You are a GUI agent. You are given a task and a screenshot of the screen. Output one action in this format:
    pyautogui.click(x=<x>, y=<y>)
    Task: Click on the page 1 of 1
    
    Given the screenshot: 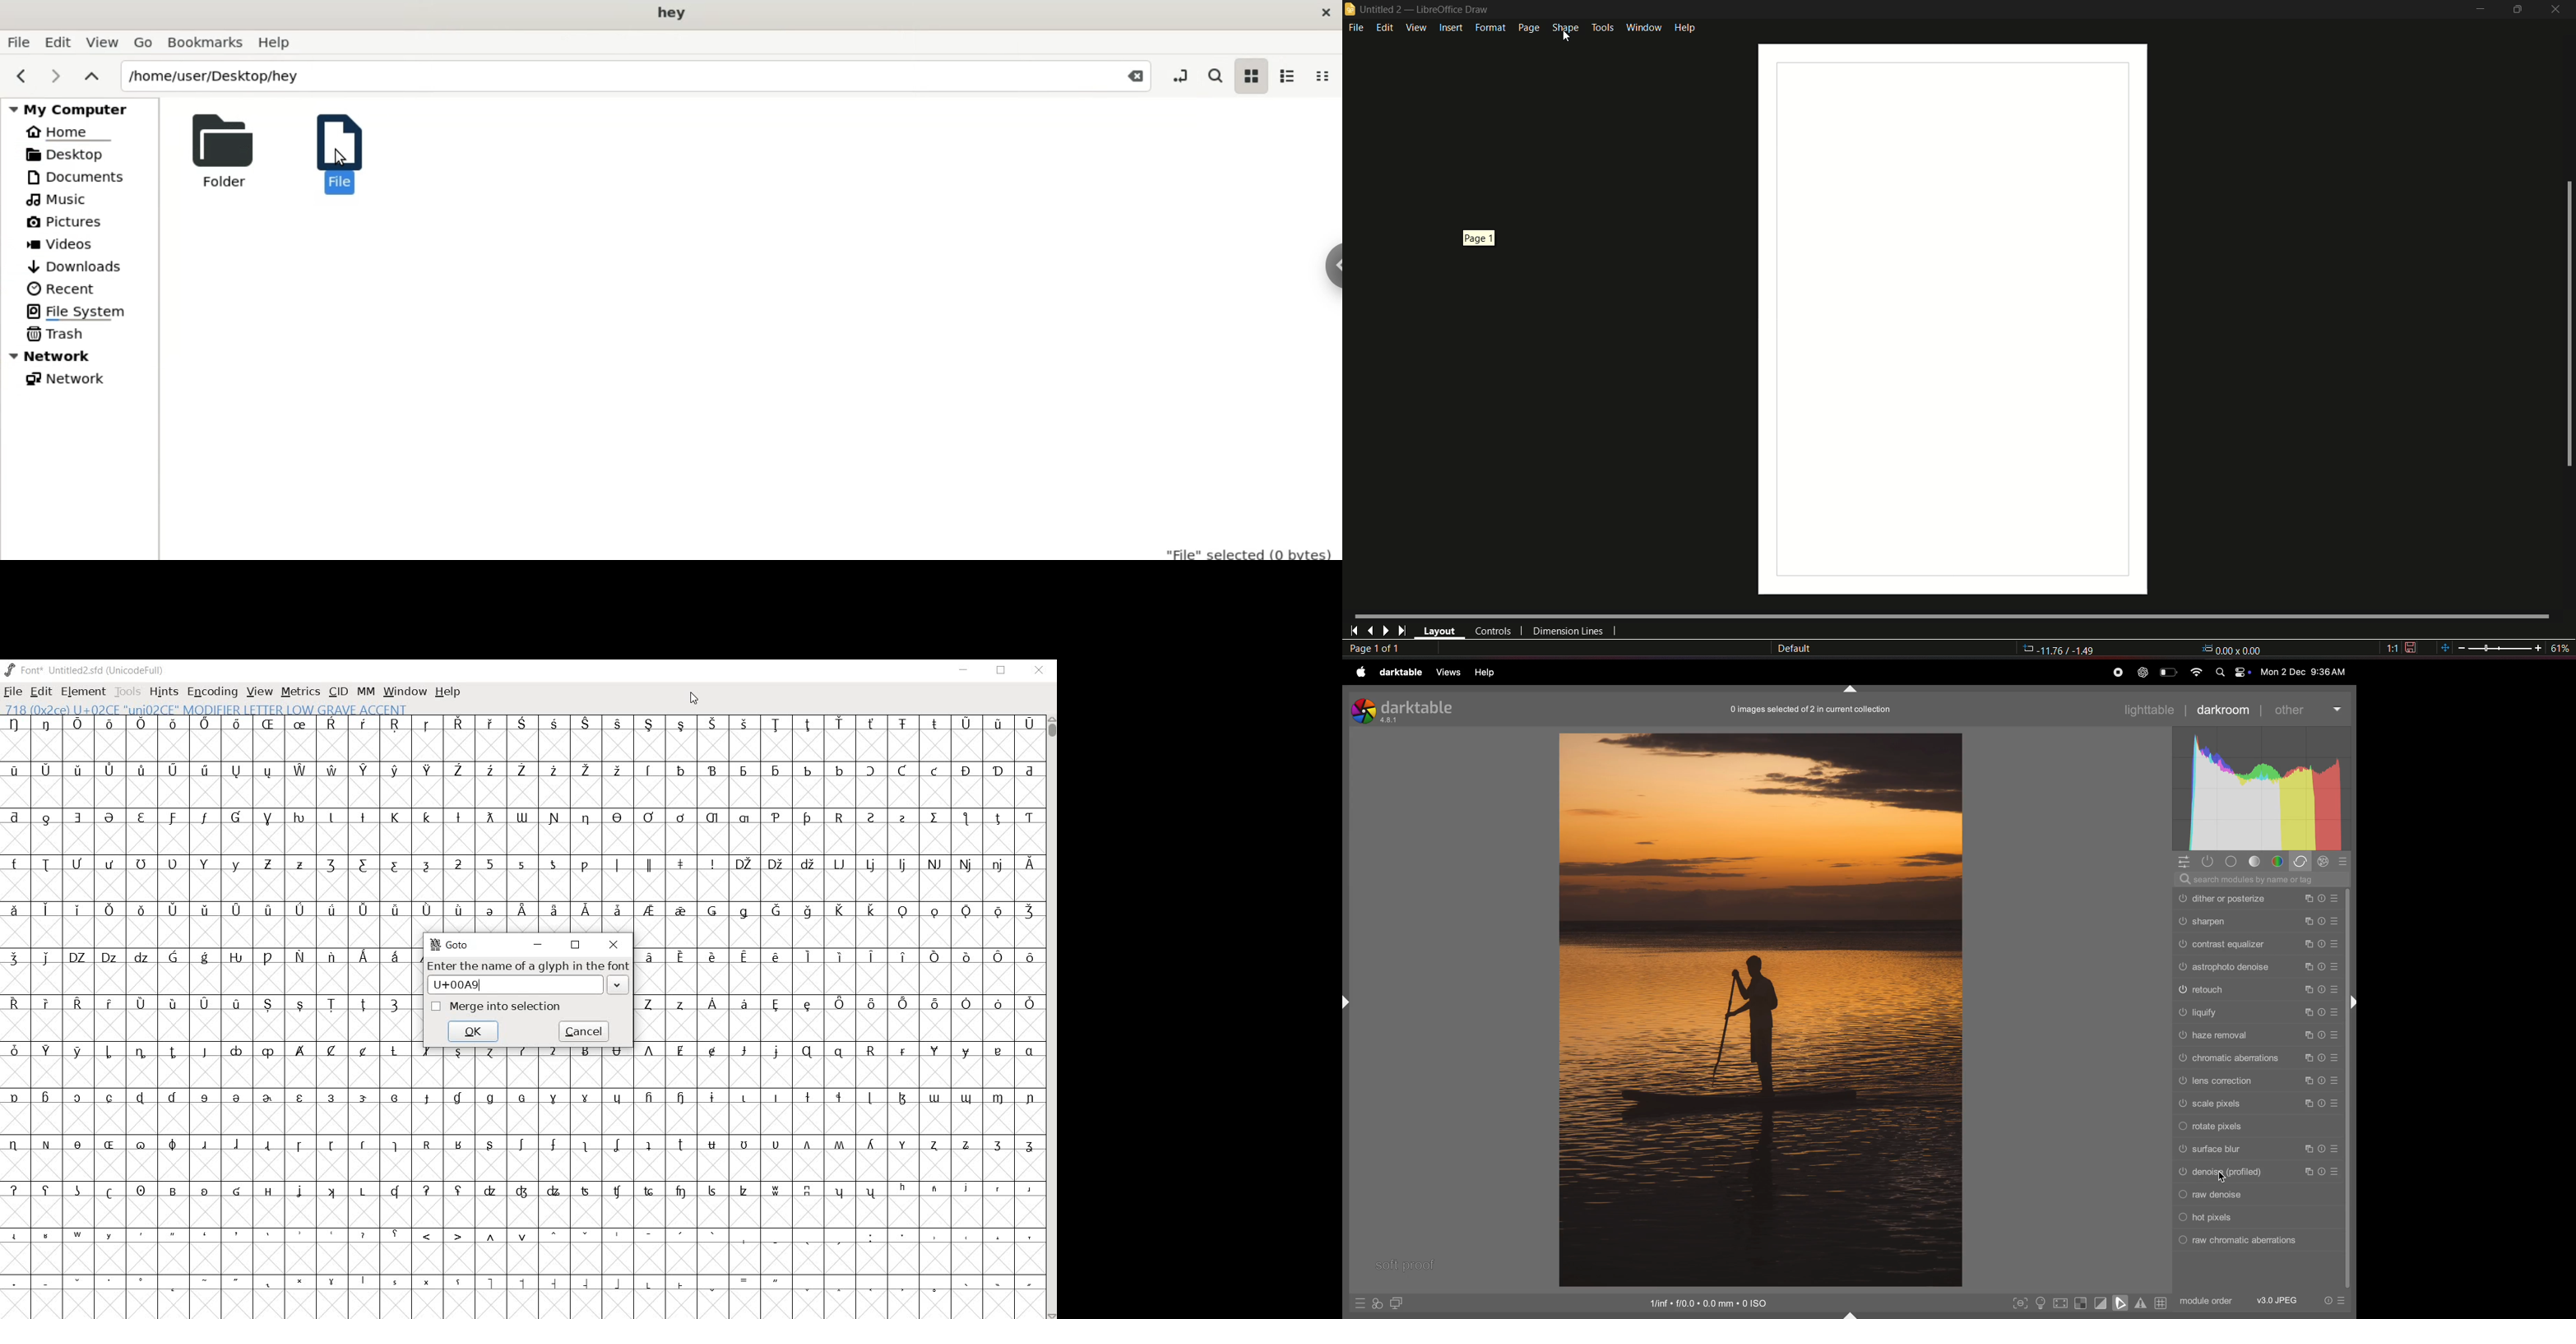 What is the action you would take?
    pyautogui.click(x=1377, y=649)
    